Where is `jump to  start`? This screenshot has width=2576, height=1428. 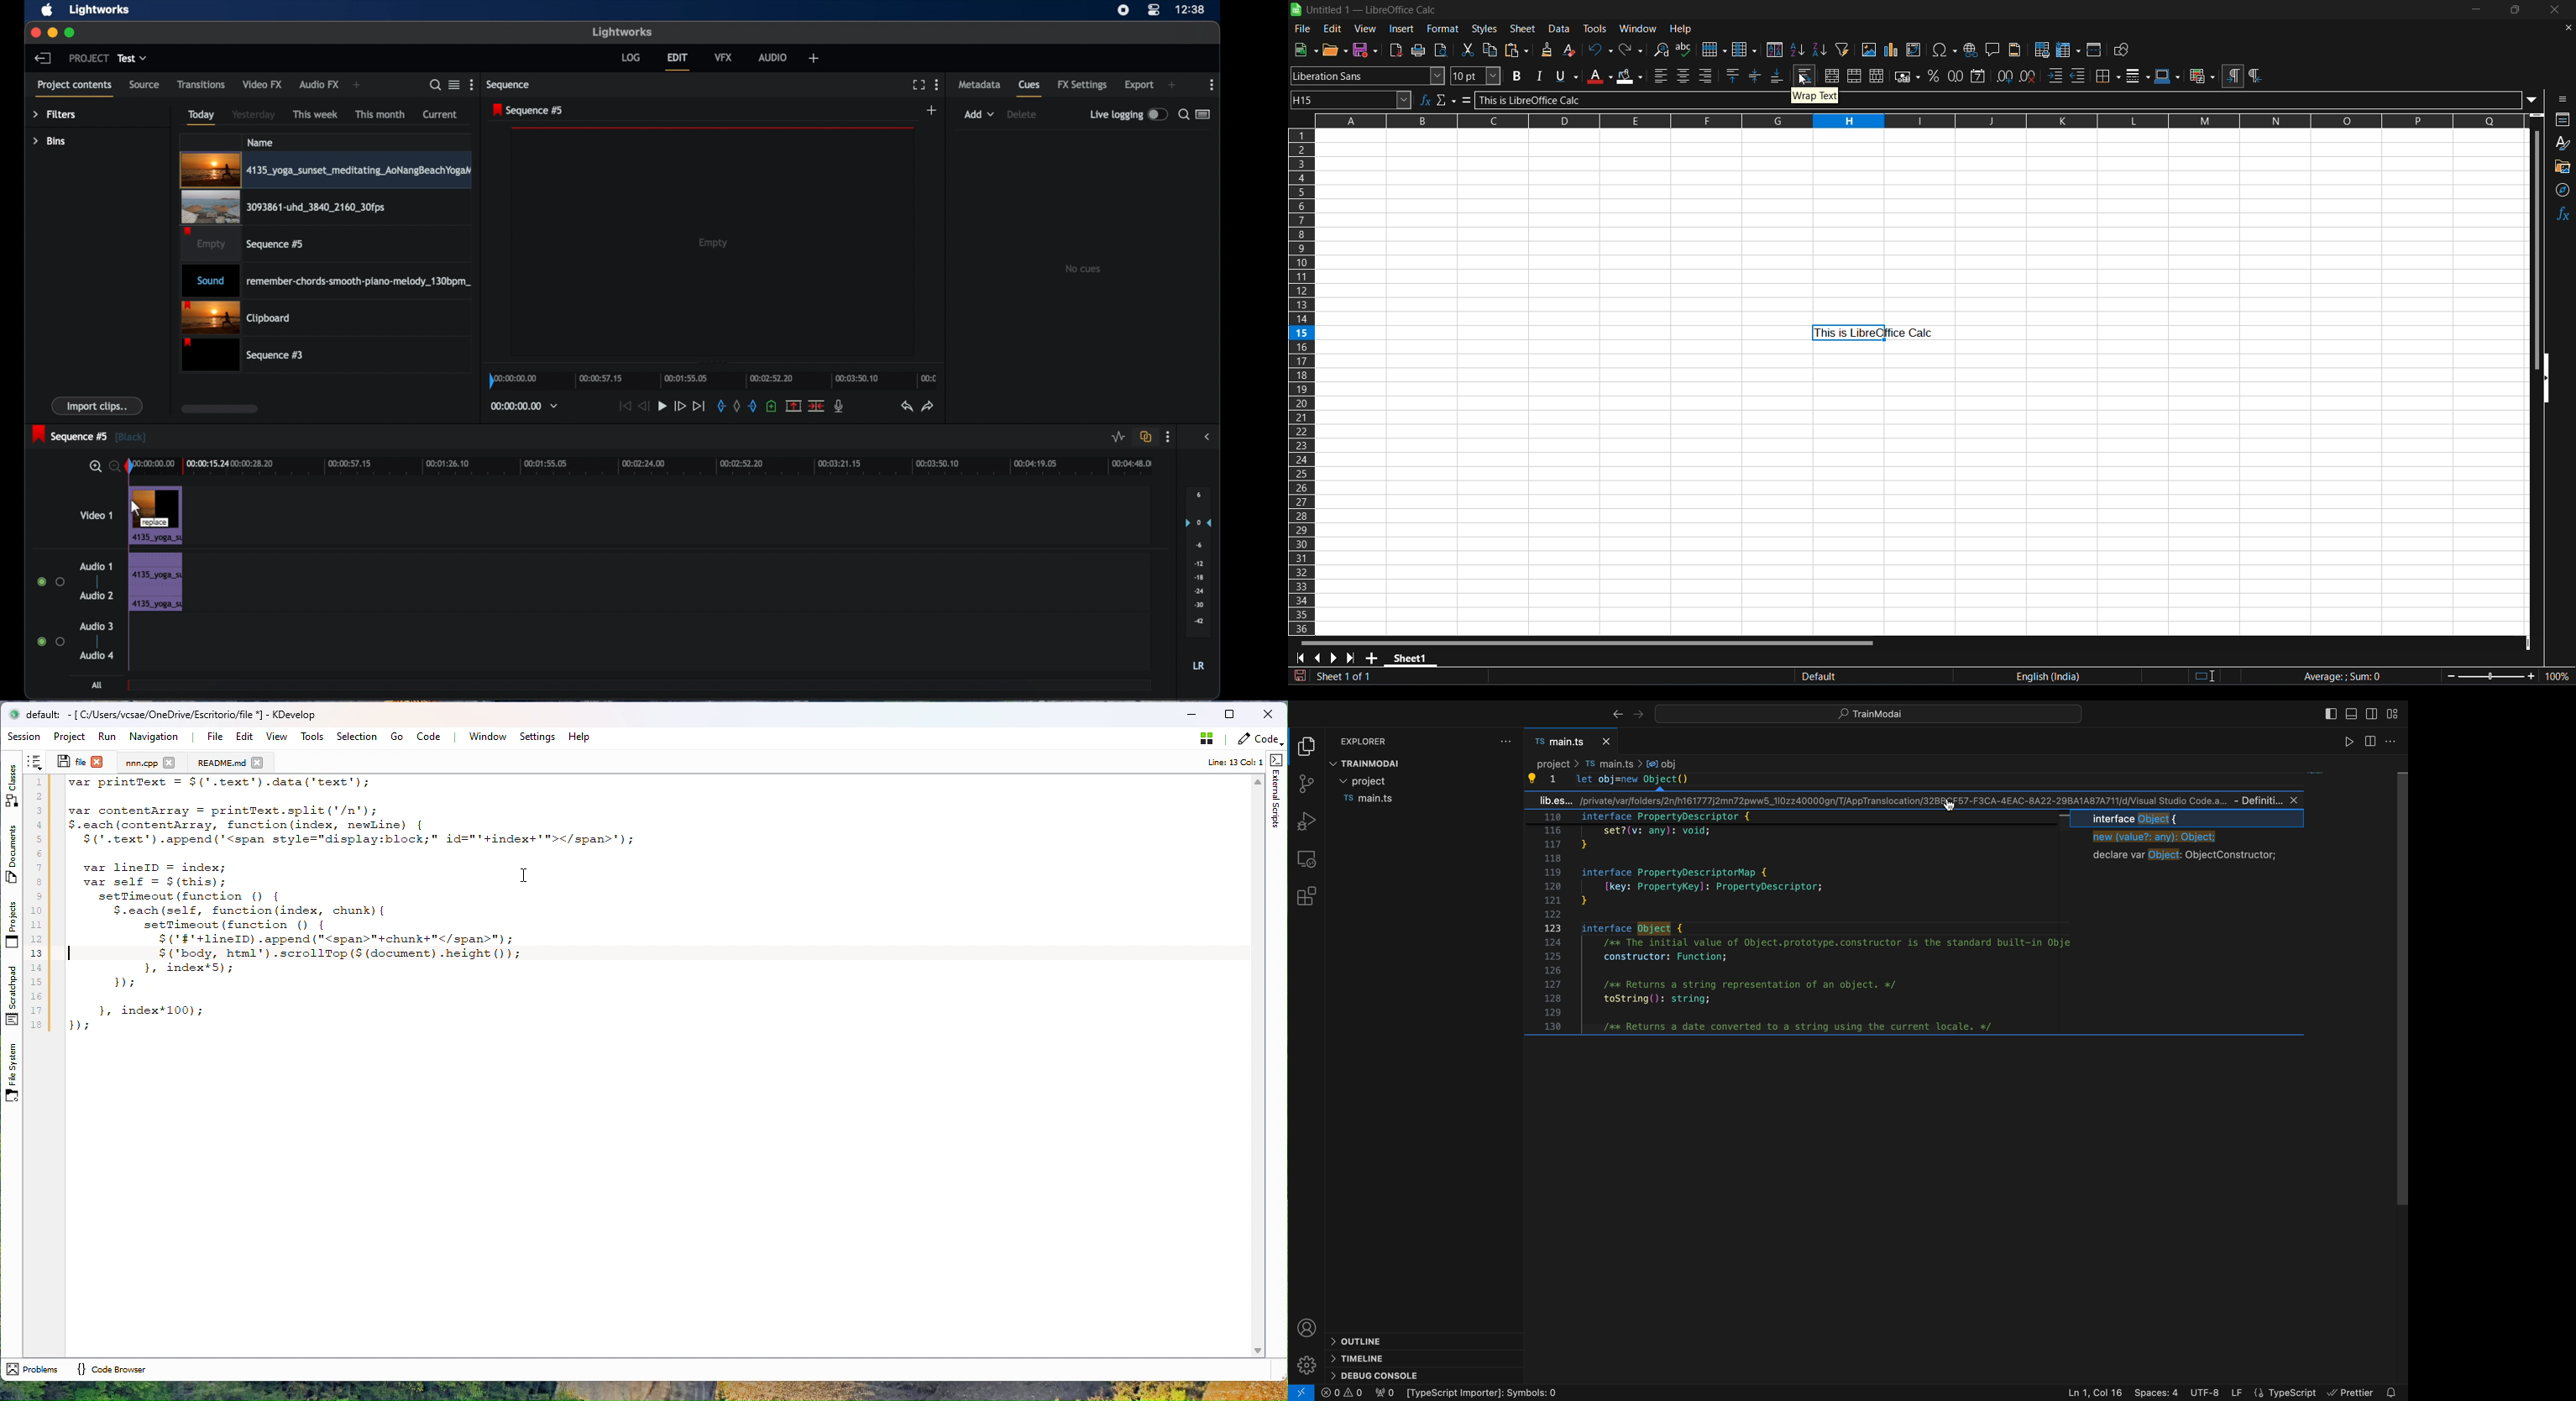
jump to  start is located at coordinates (624, 406).